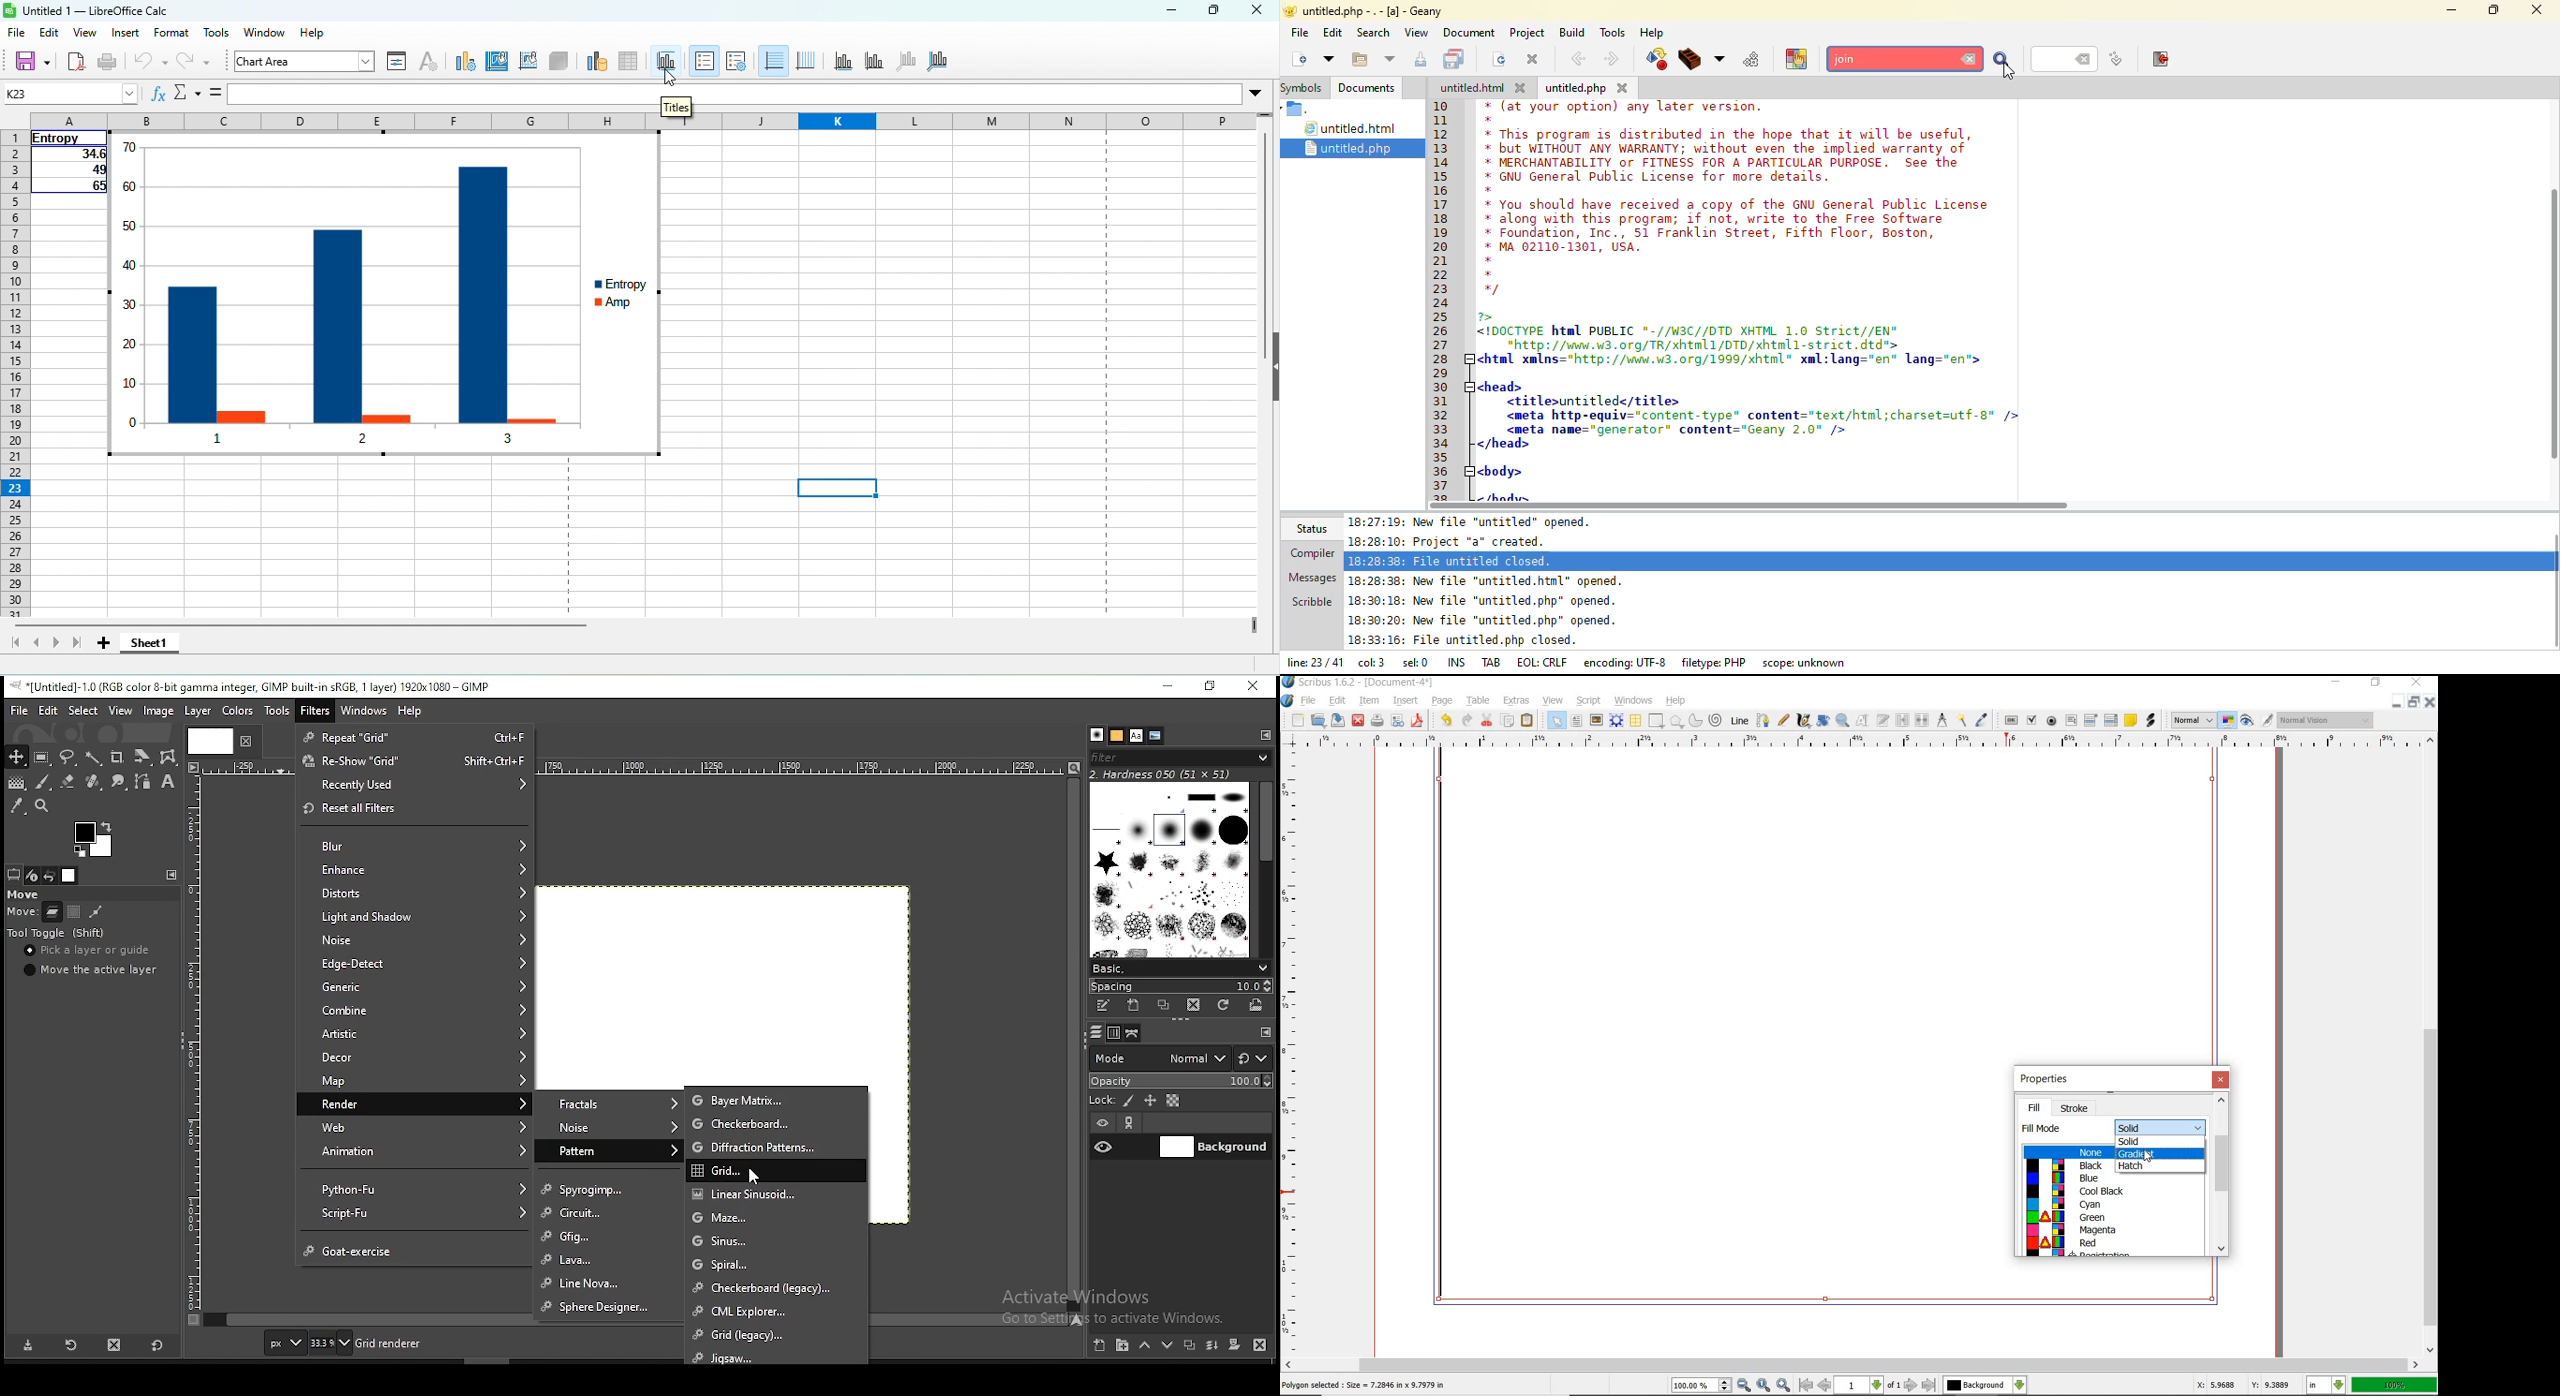  I want to click on edge detect, so click(414, 965).